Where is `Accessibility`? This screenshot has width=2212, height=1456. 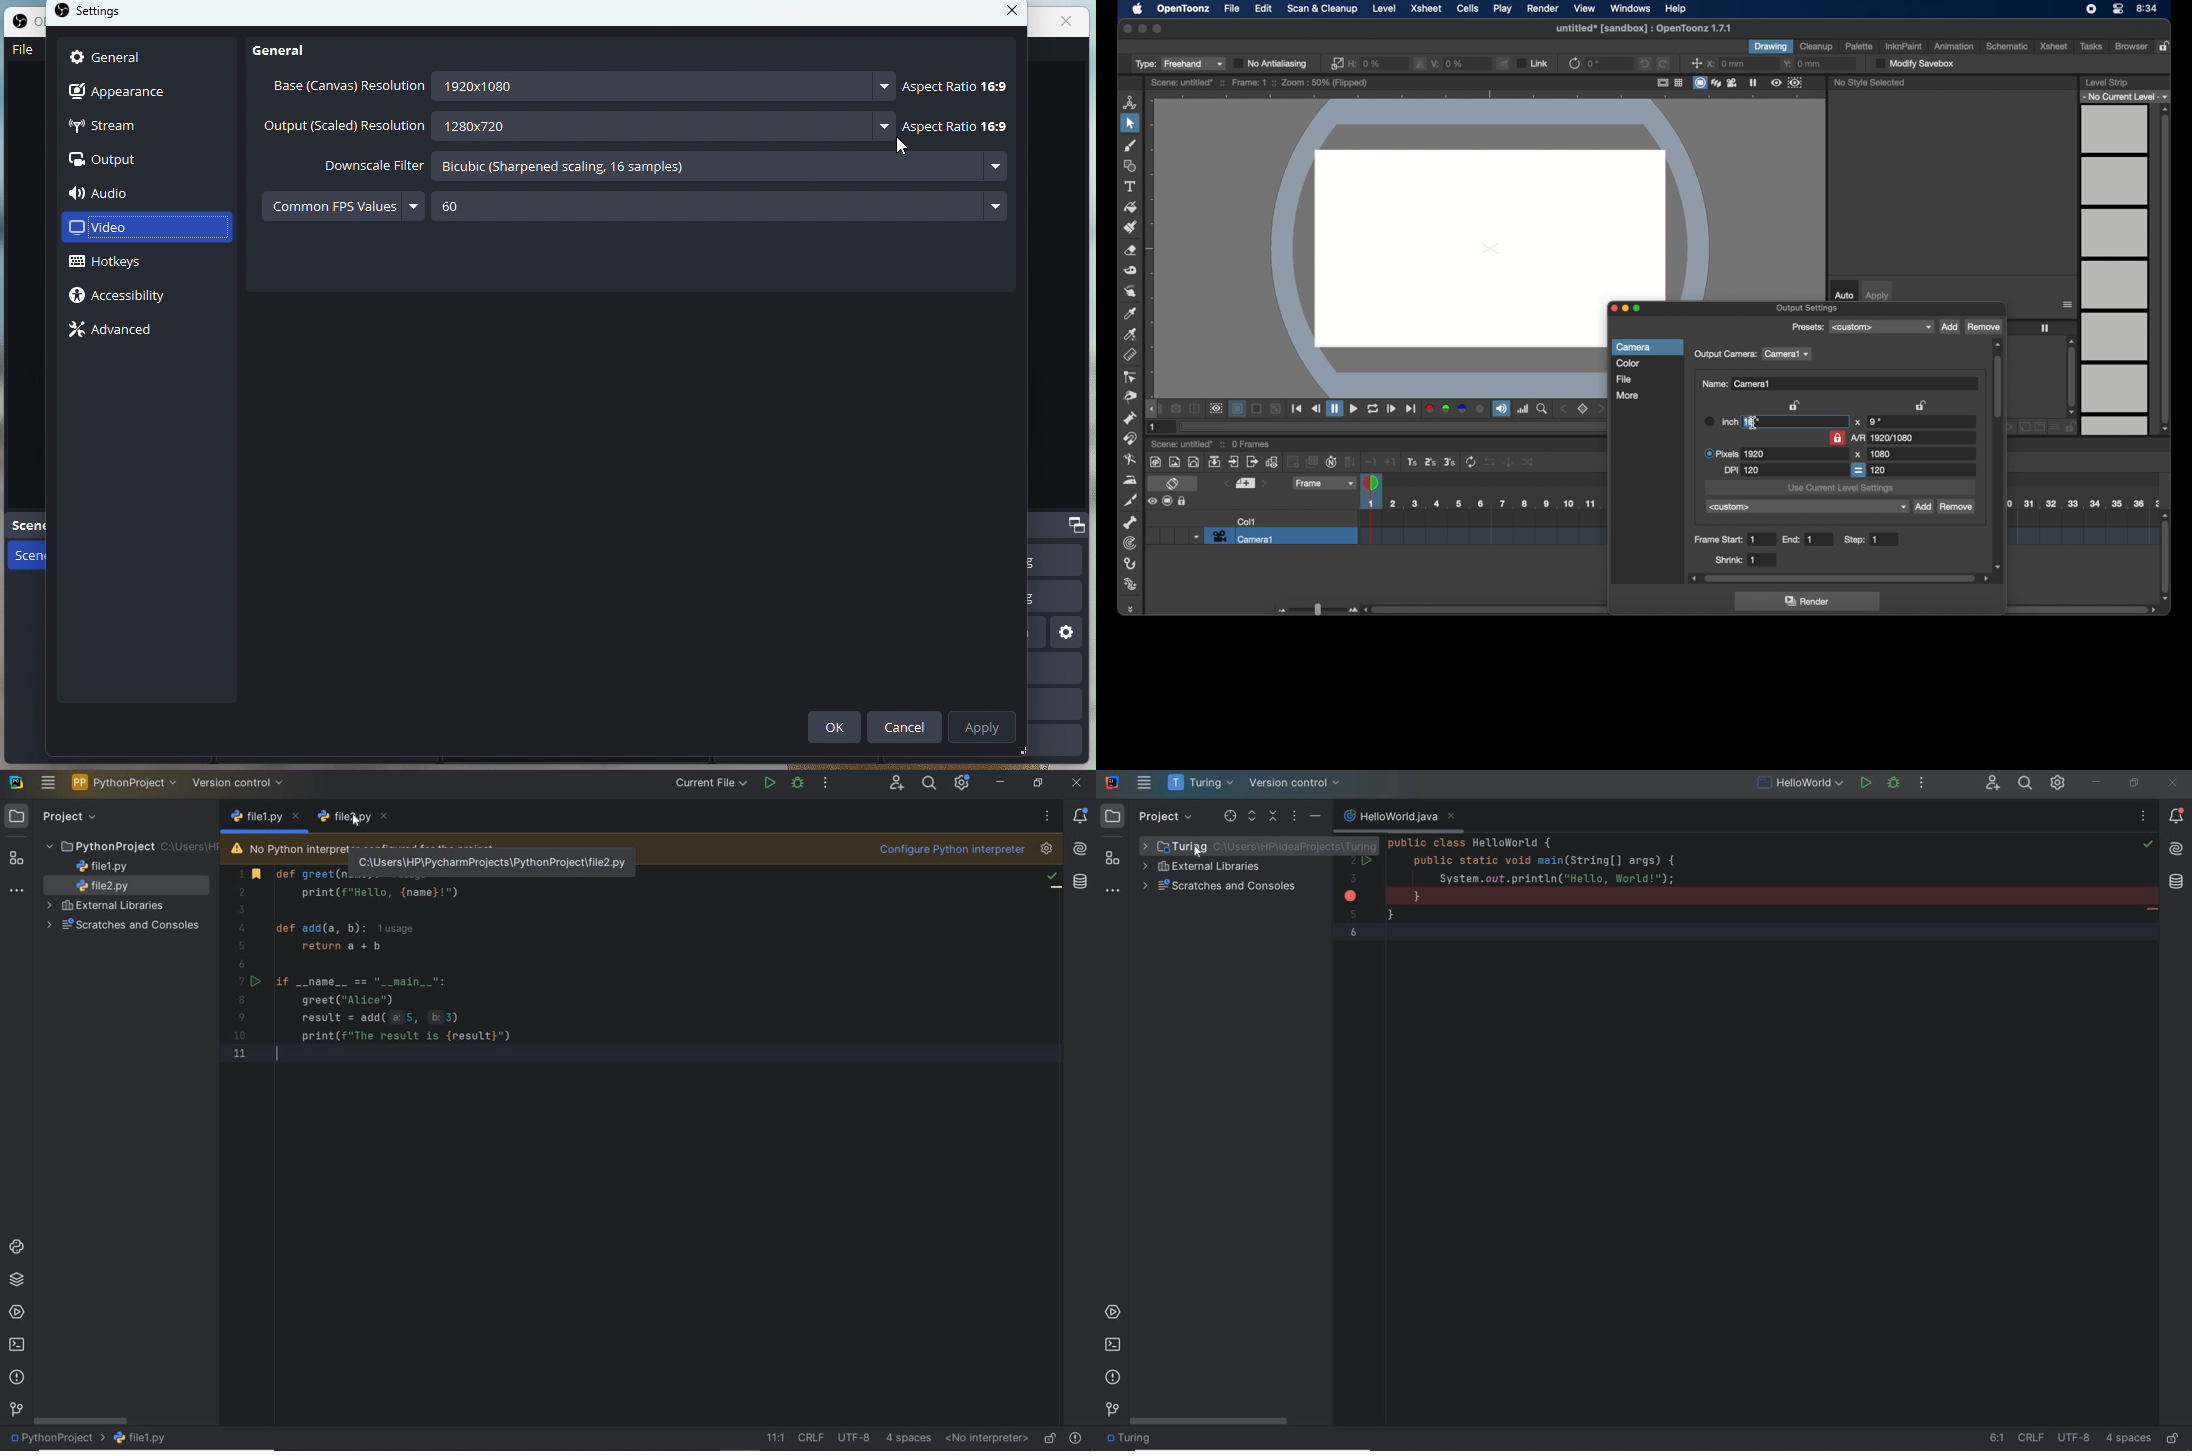
Accessibility is located at coordinates (128, 299).